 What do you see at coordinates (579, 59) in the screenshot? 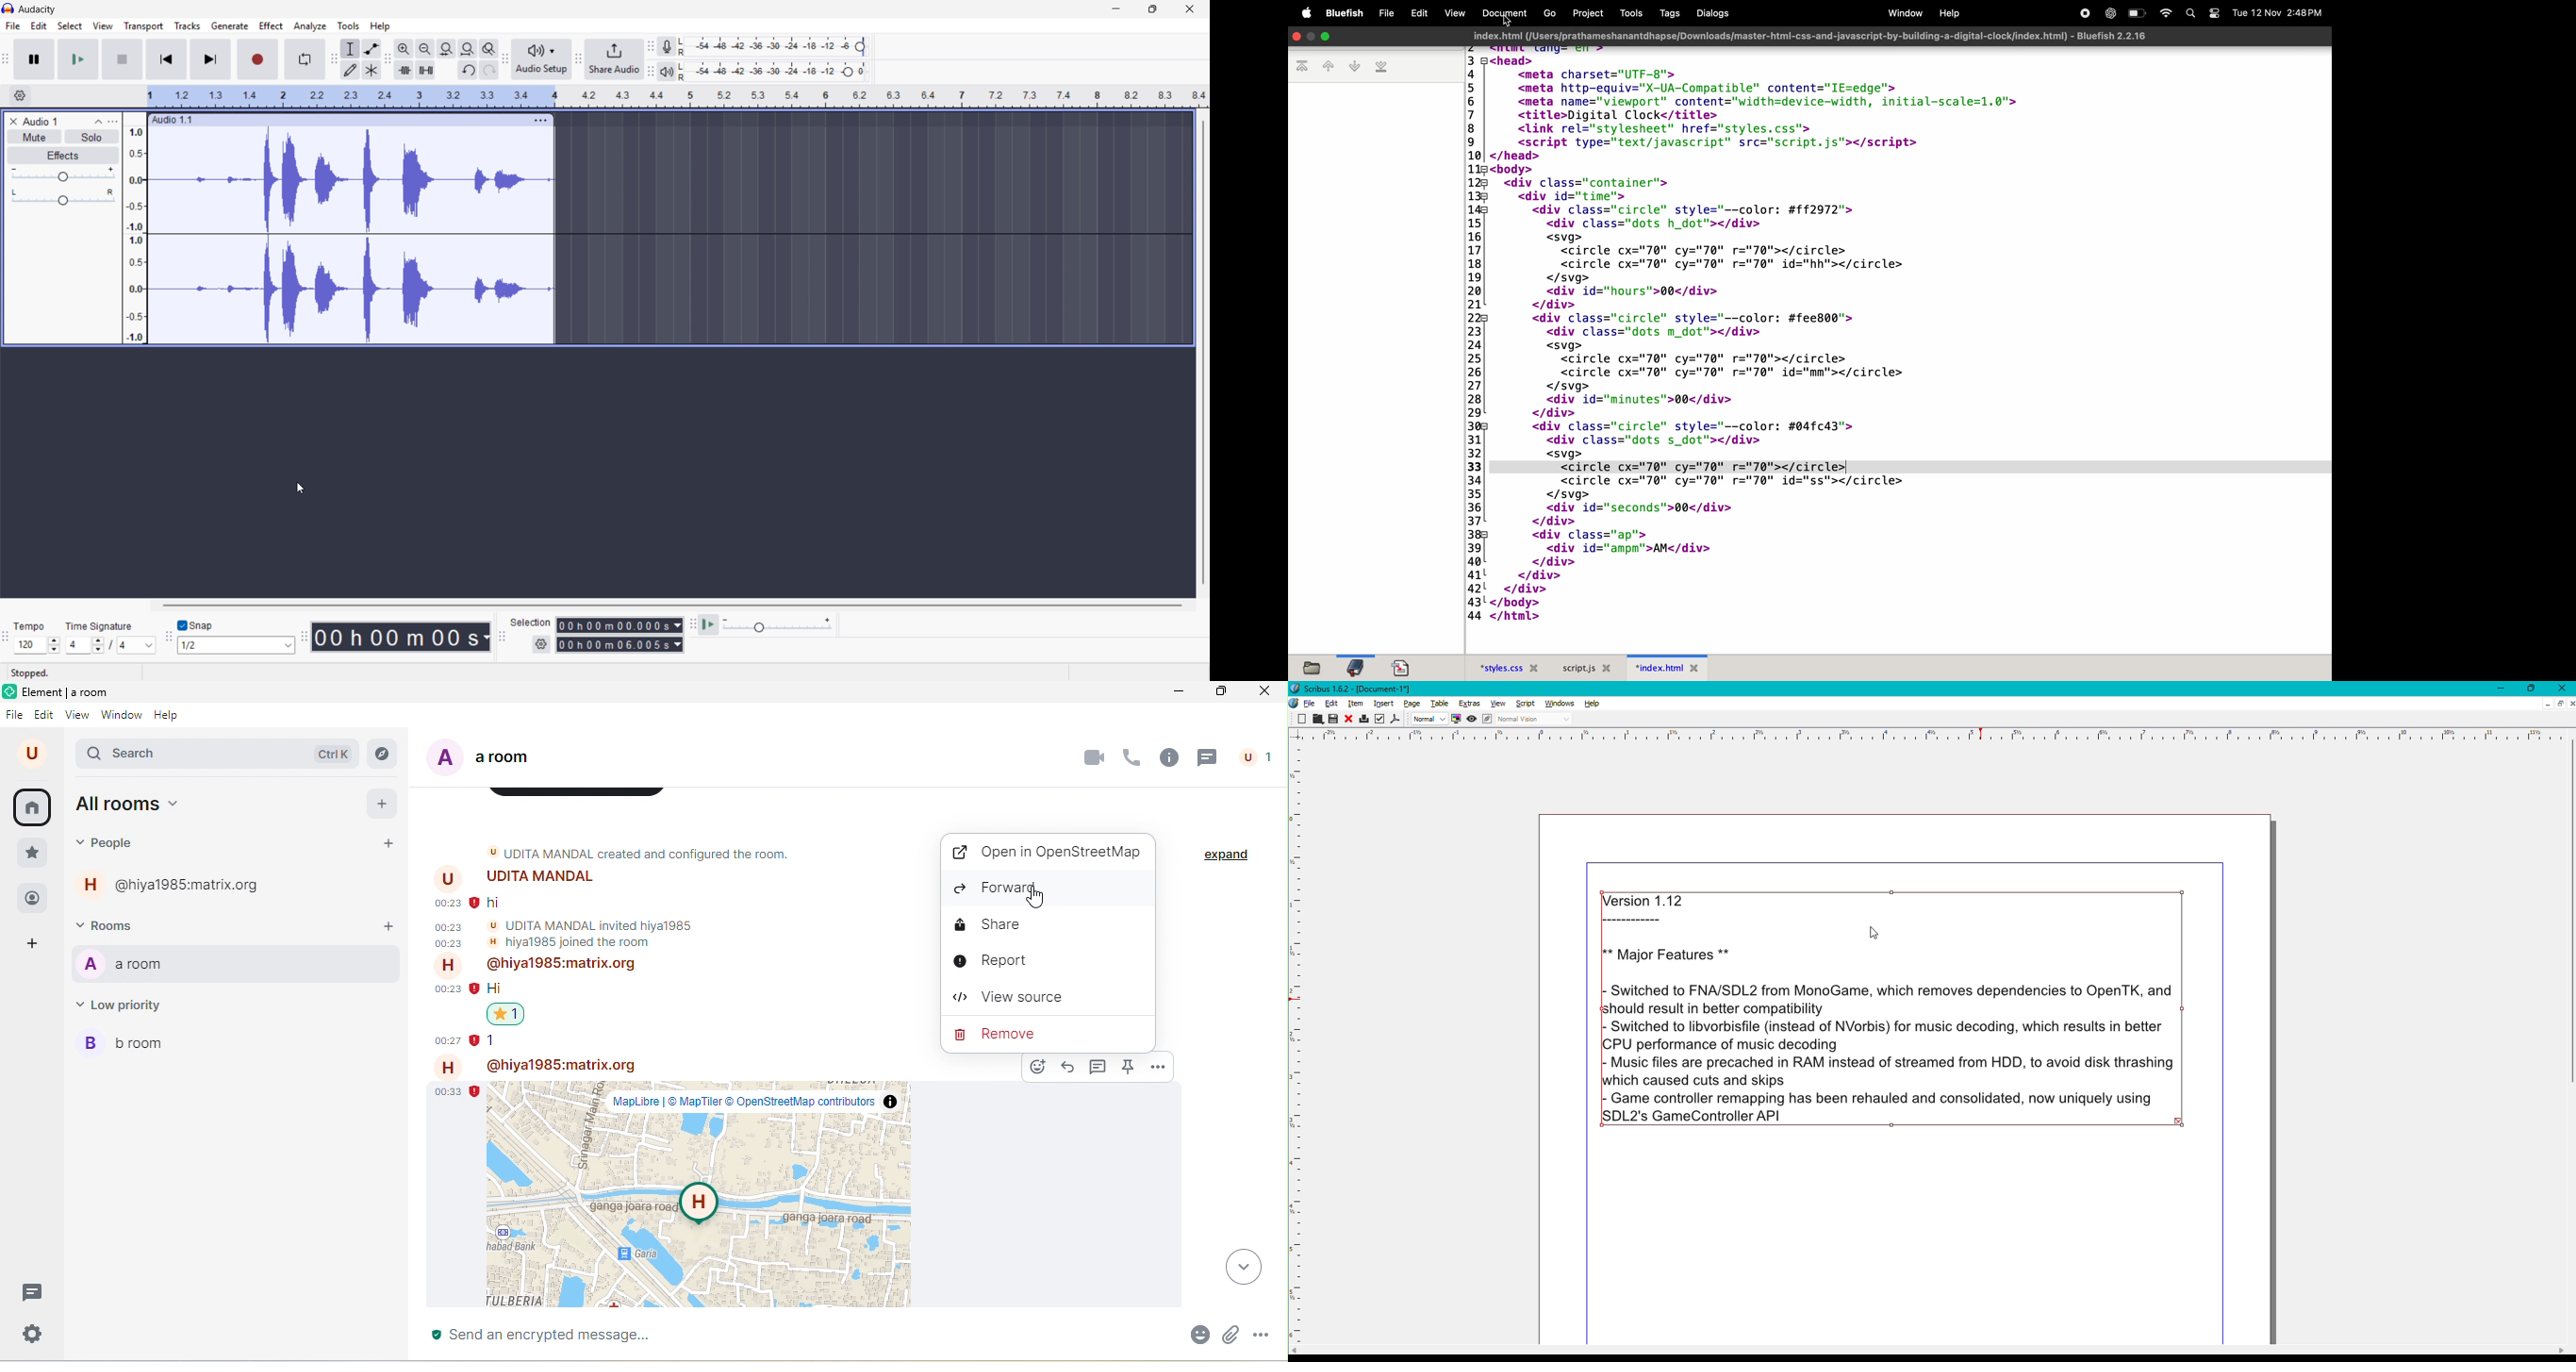
I see `Share audio toolbar` at bounding box center [579, 59].